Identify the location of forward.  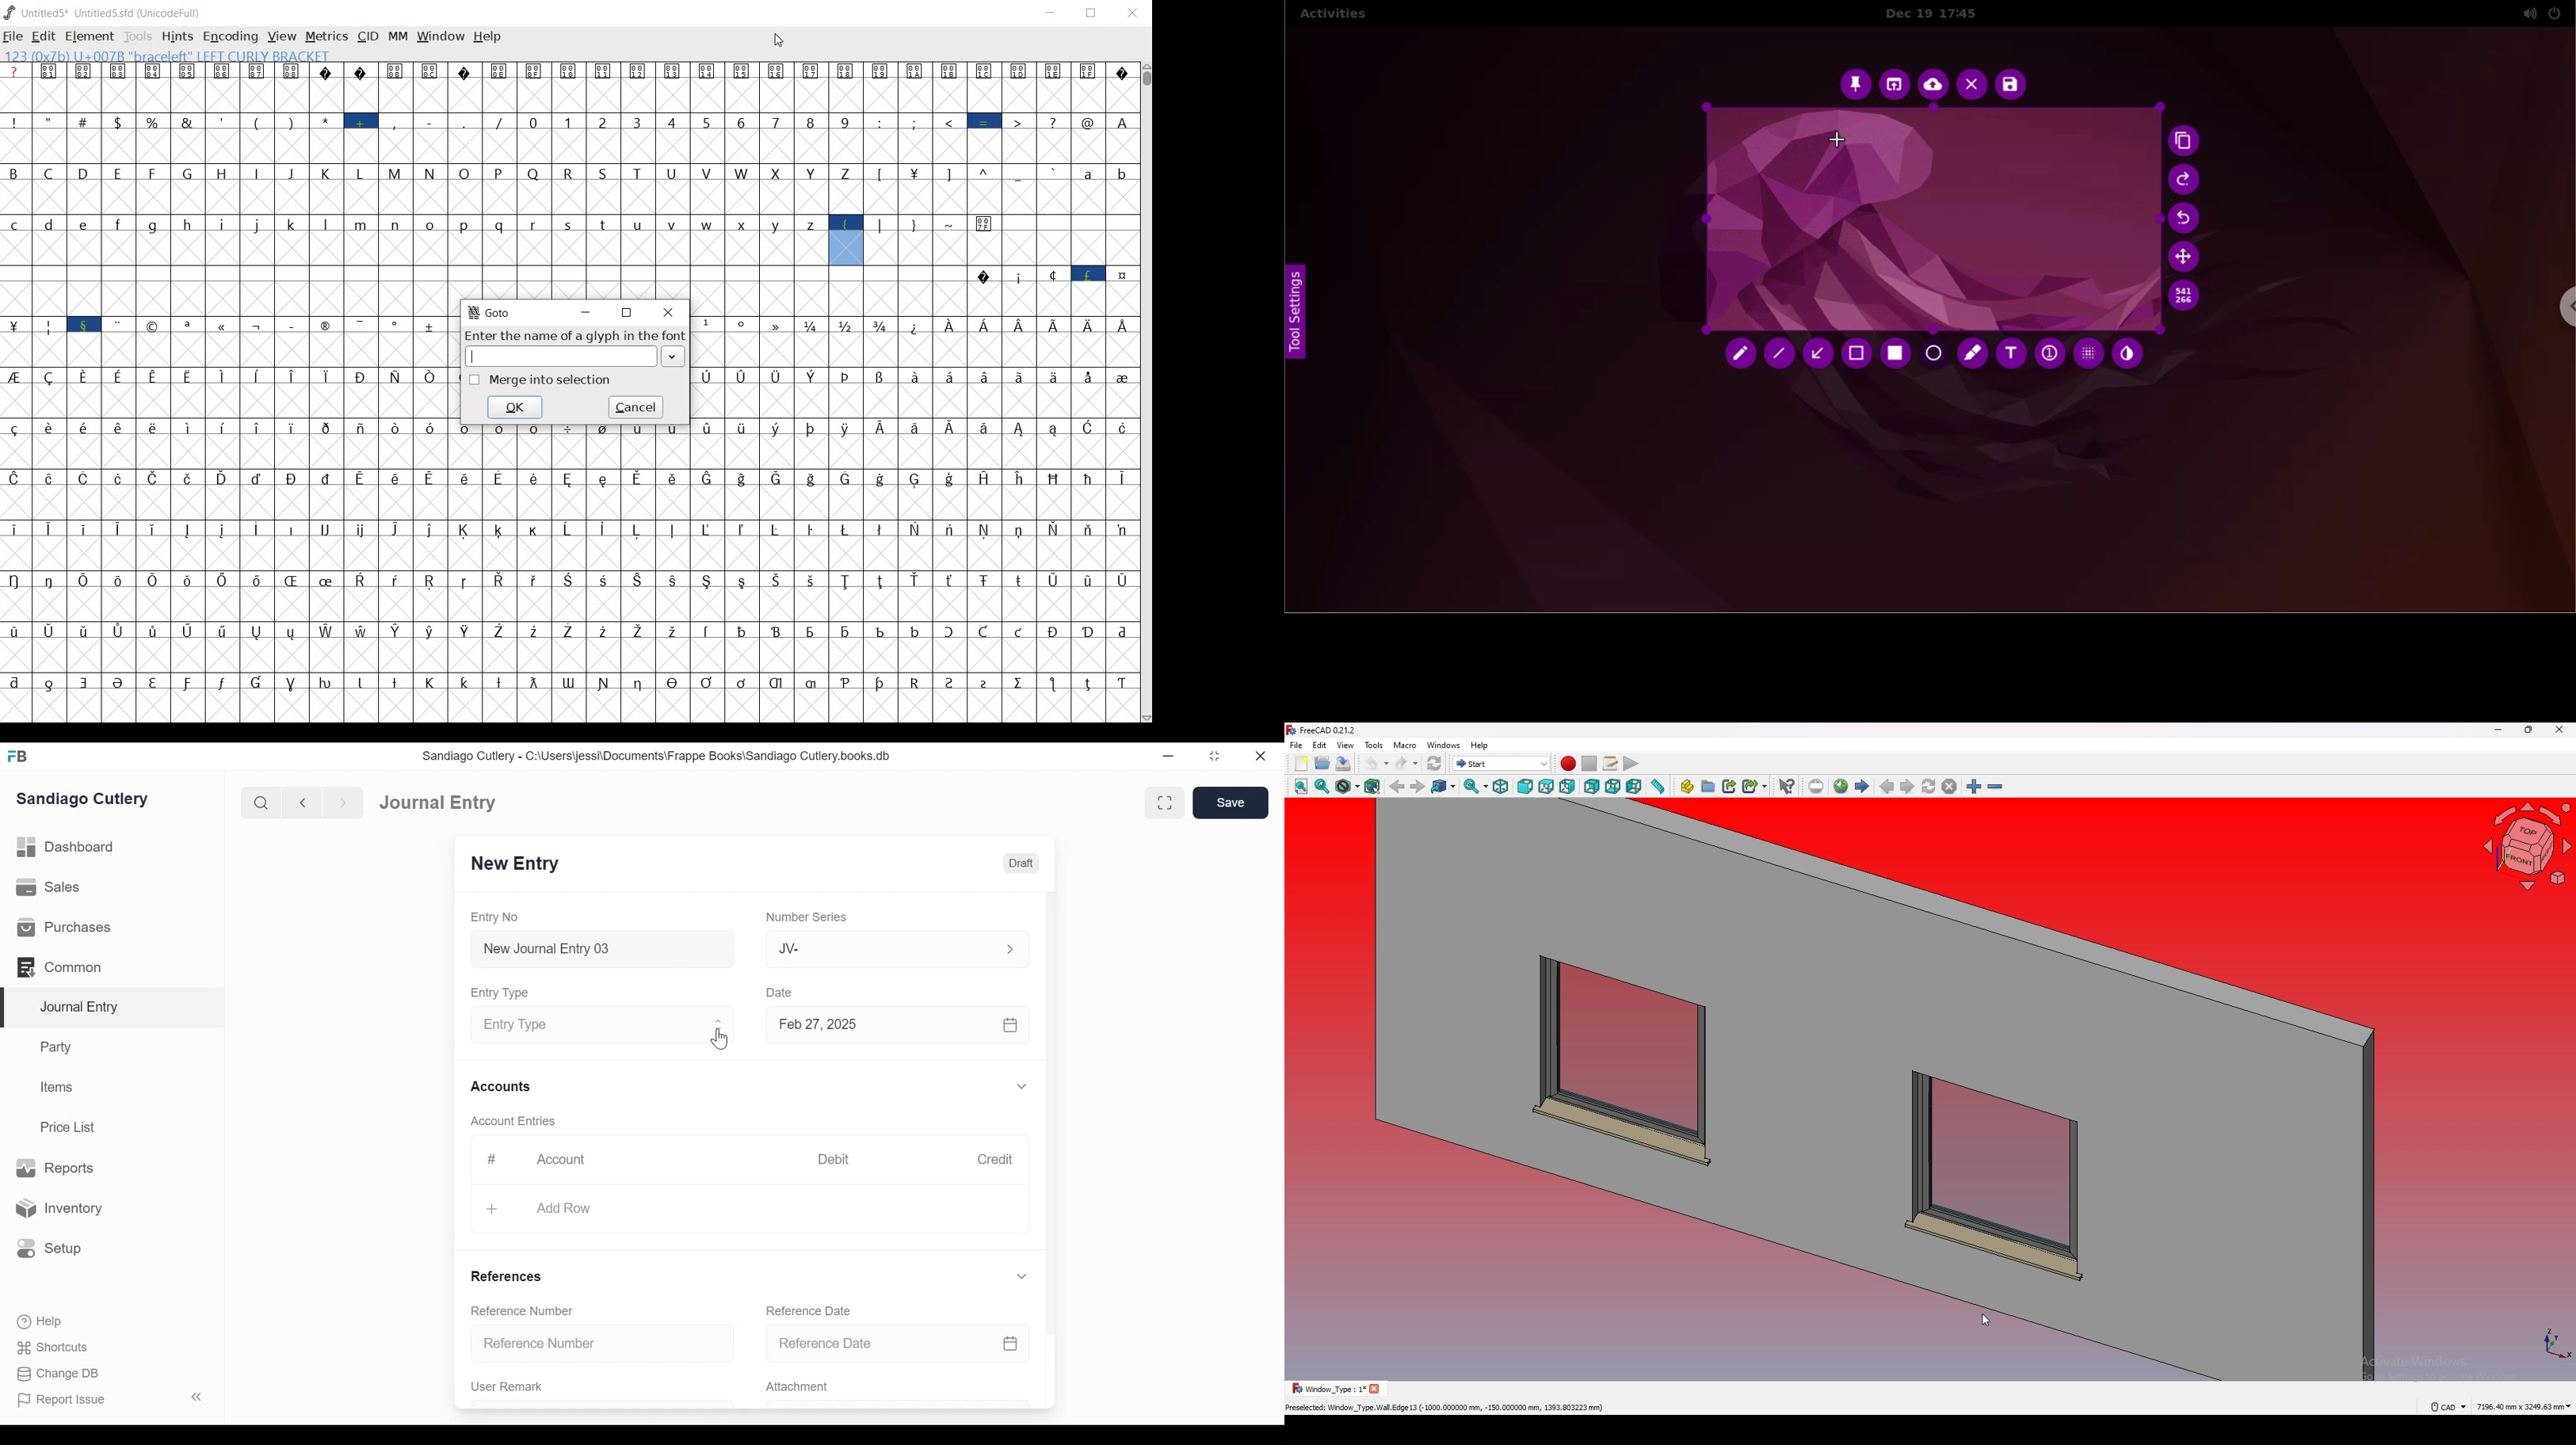
(1417, 787).